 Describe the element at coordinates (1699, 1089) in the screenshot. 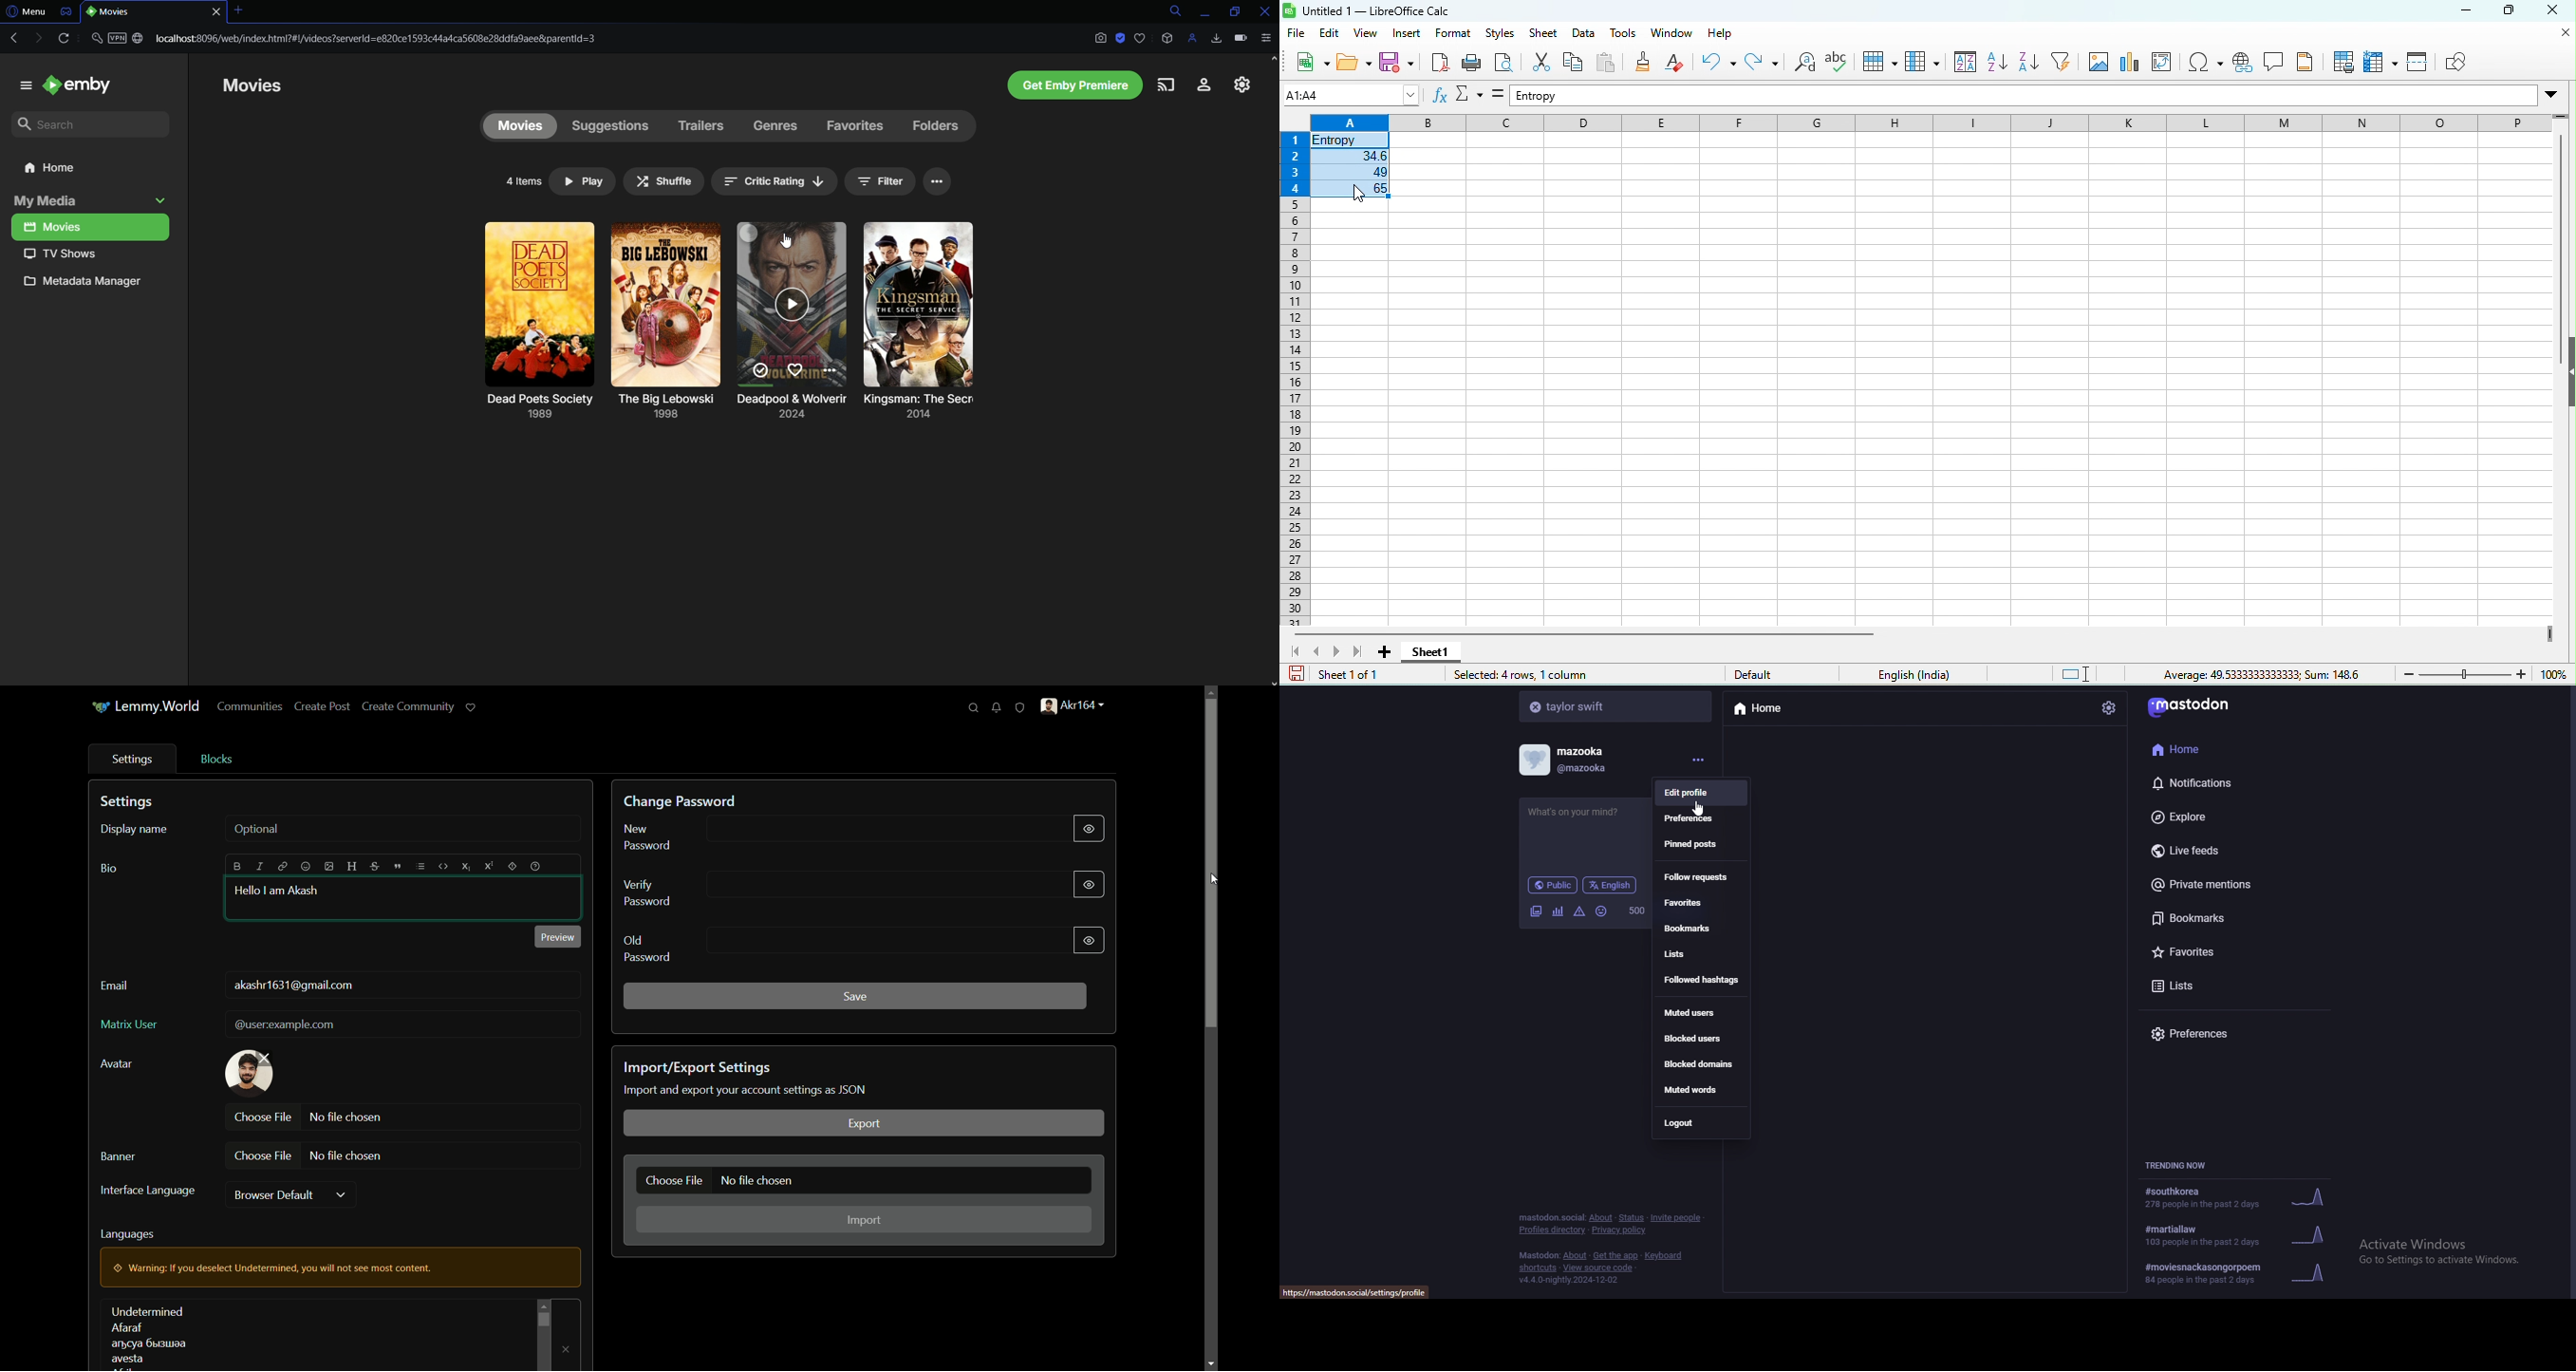

I see `muted words` at that location.